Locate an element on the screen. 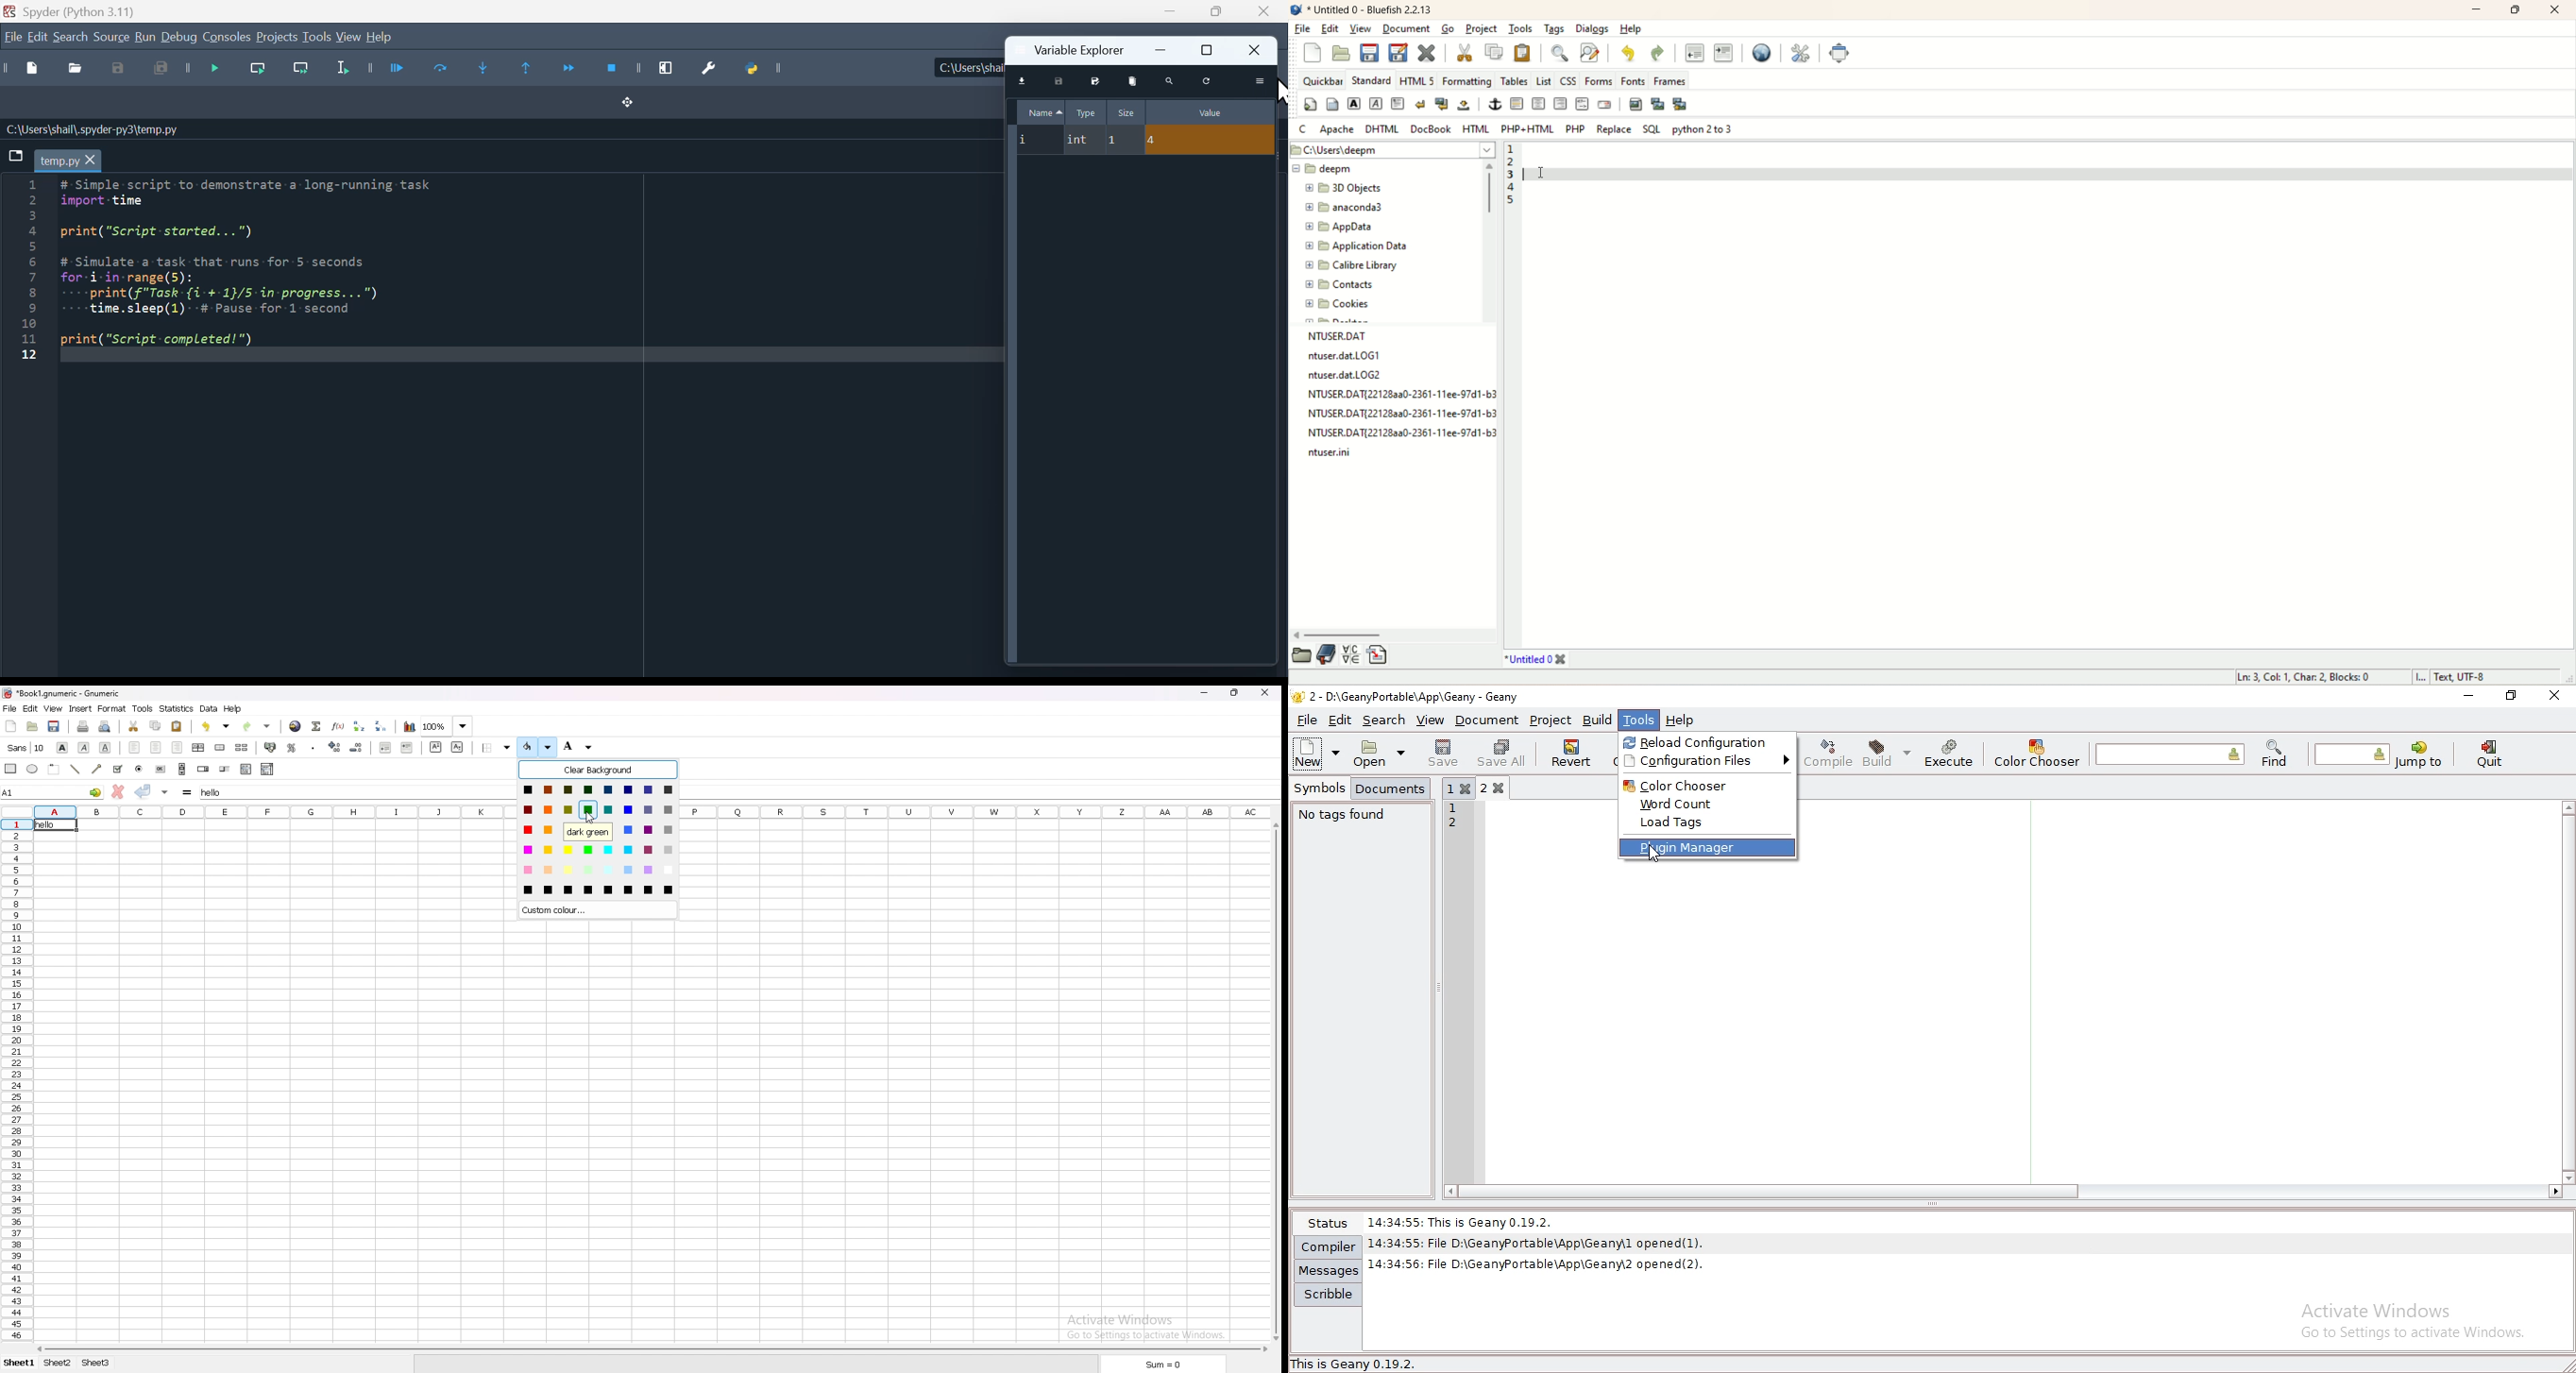  Close is located at coordinates (1261, 12).